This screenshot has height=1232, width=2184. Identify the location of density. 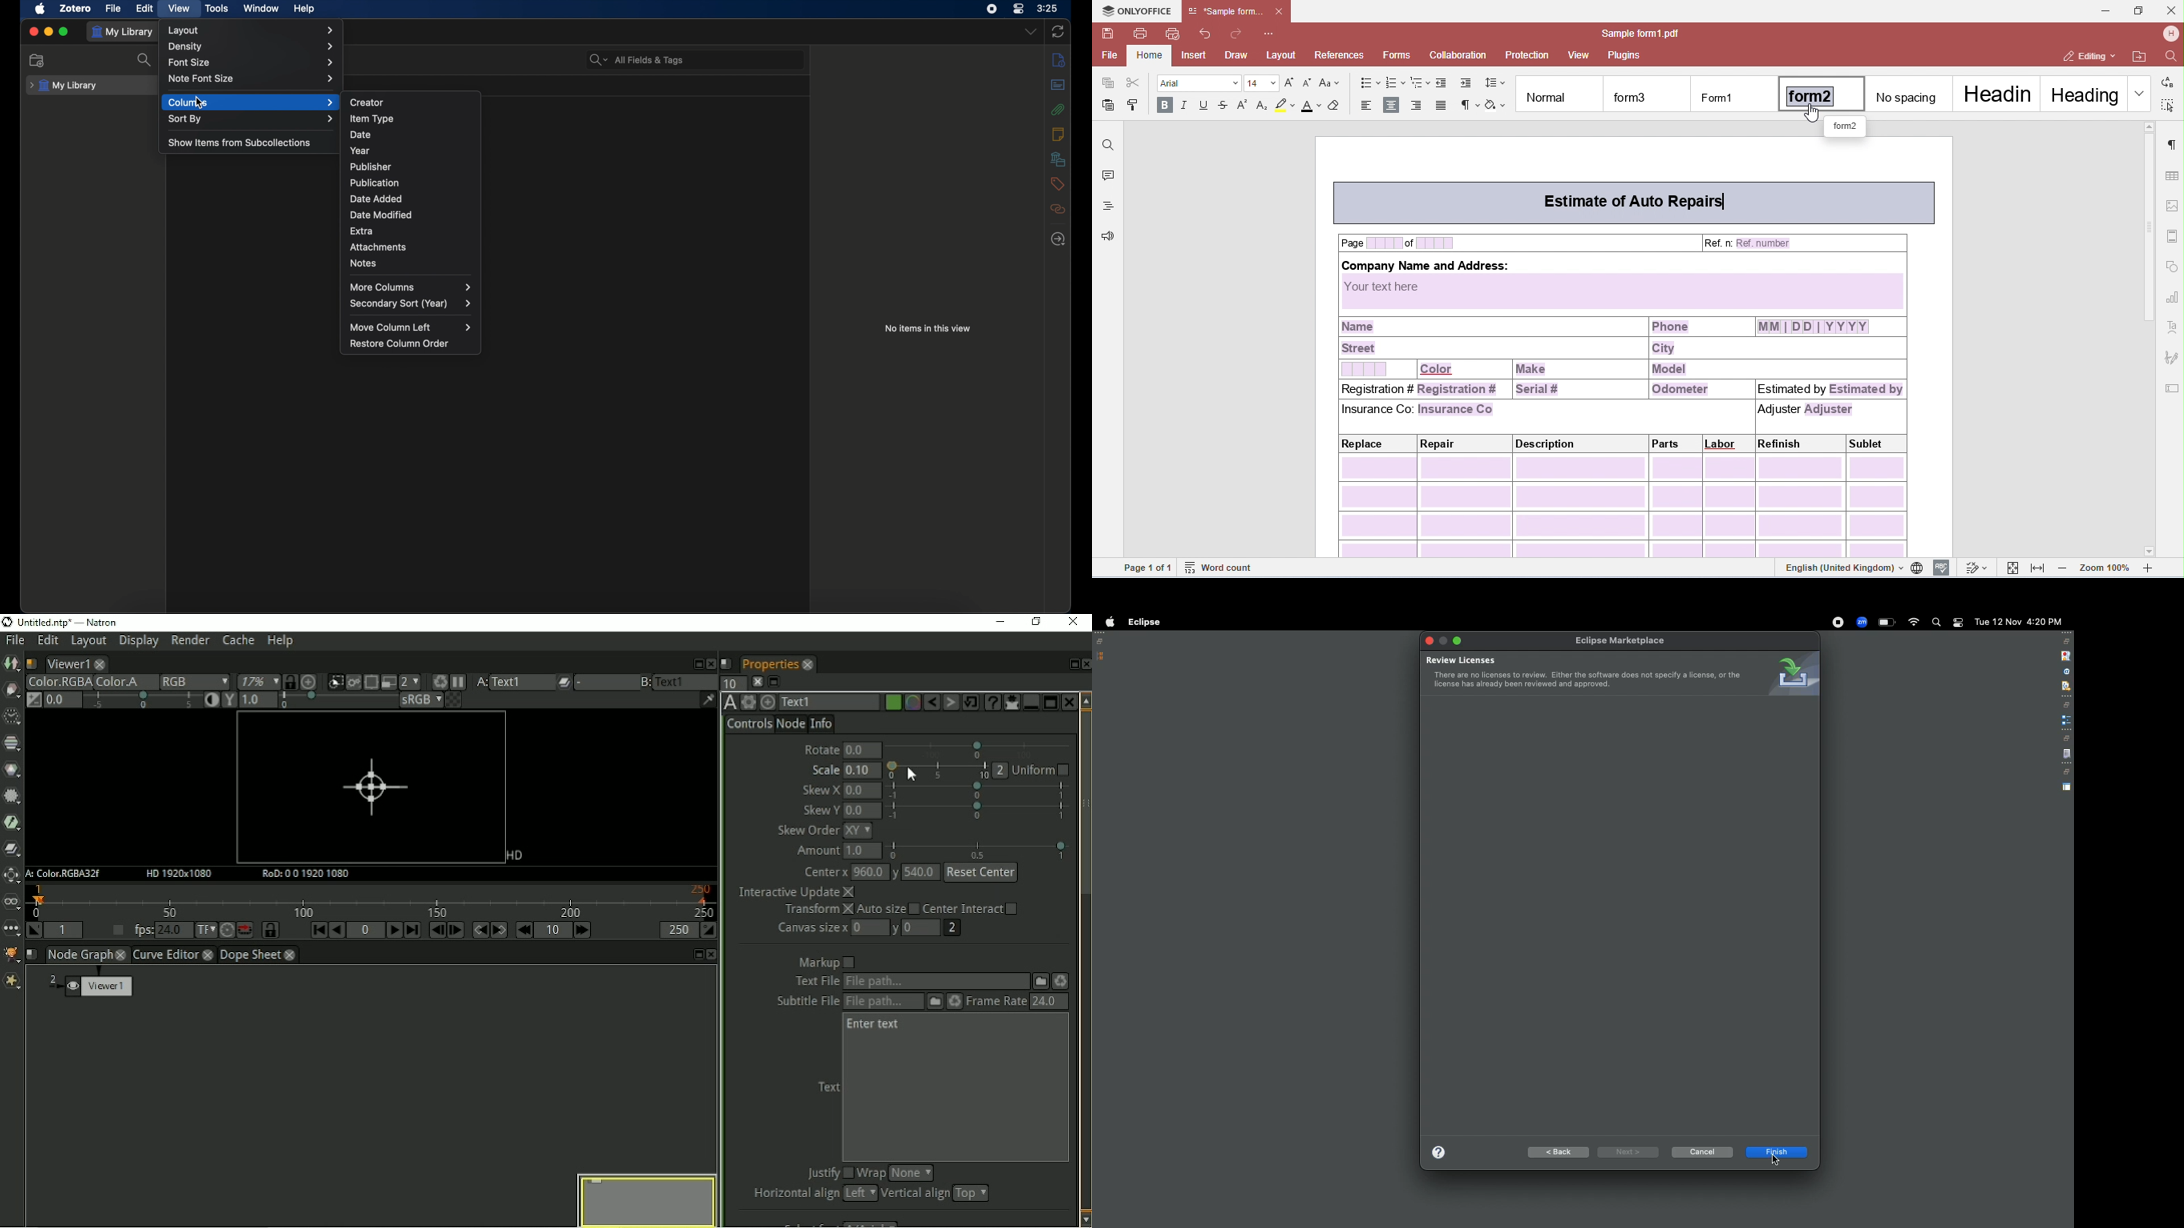
(253, 47).